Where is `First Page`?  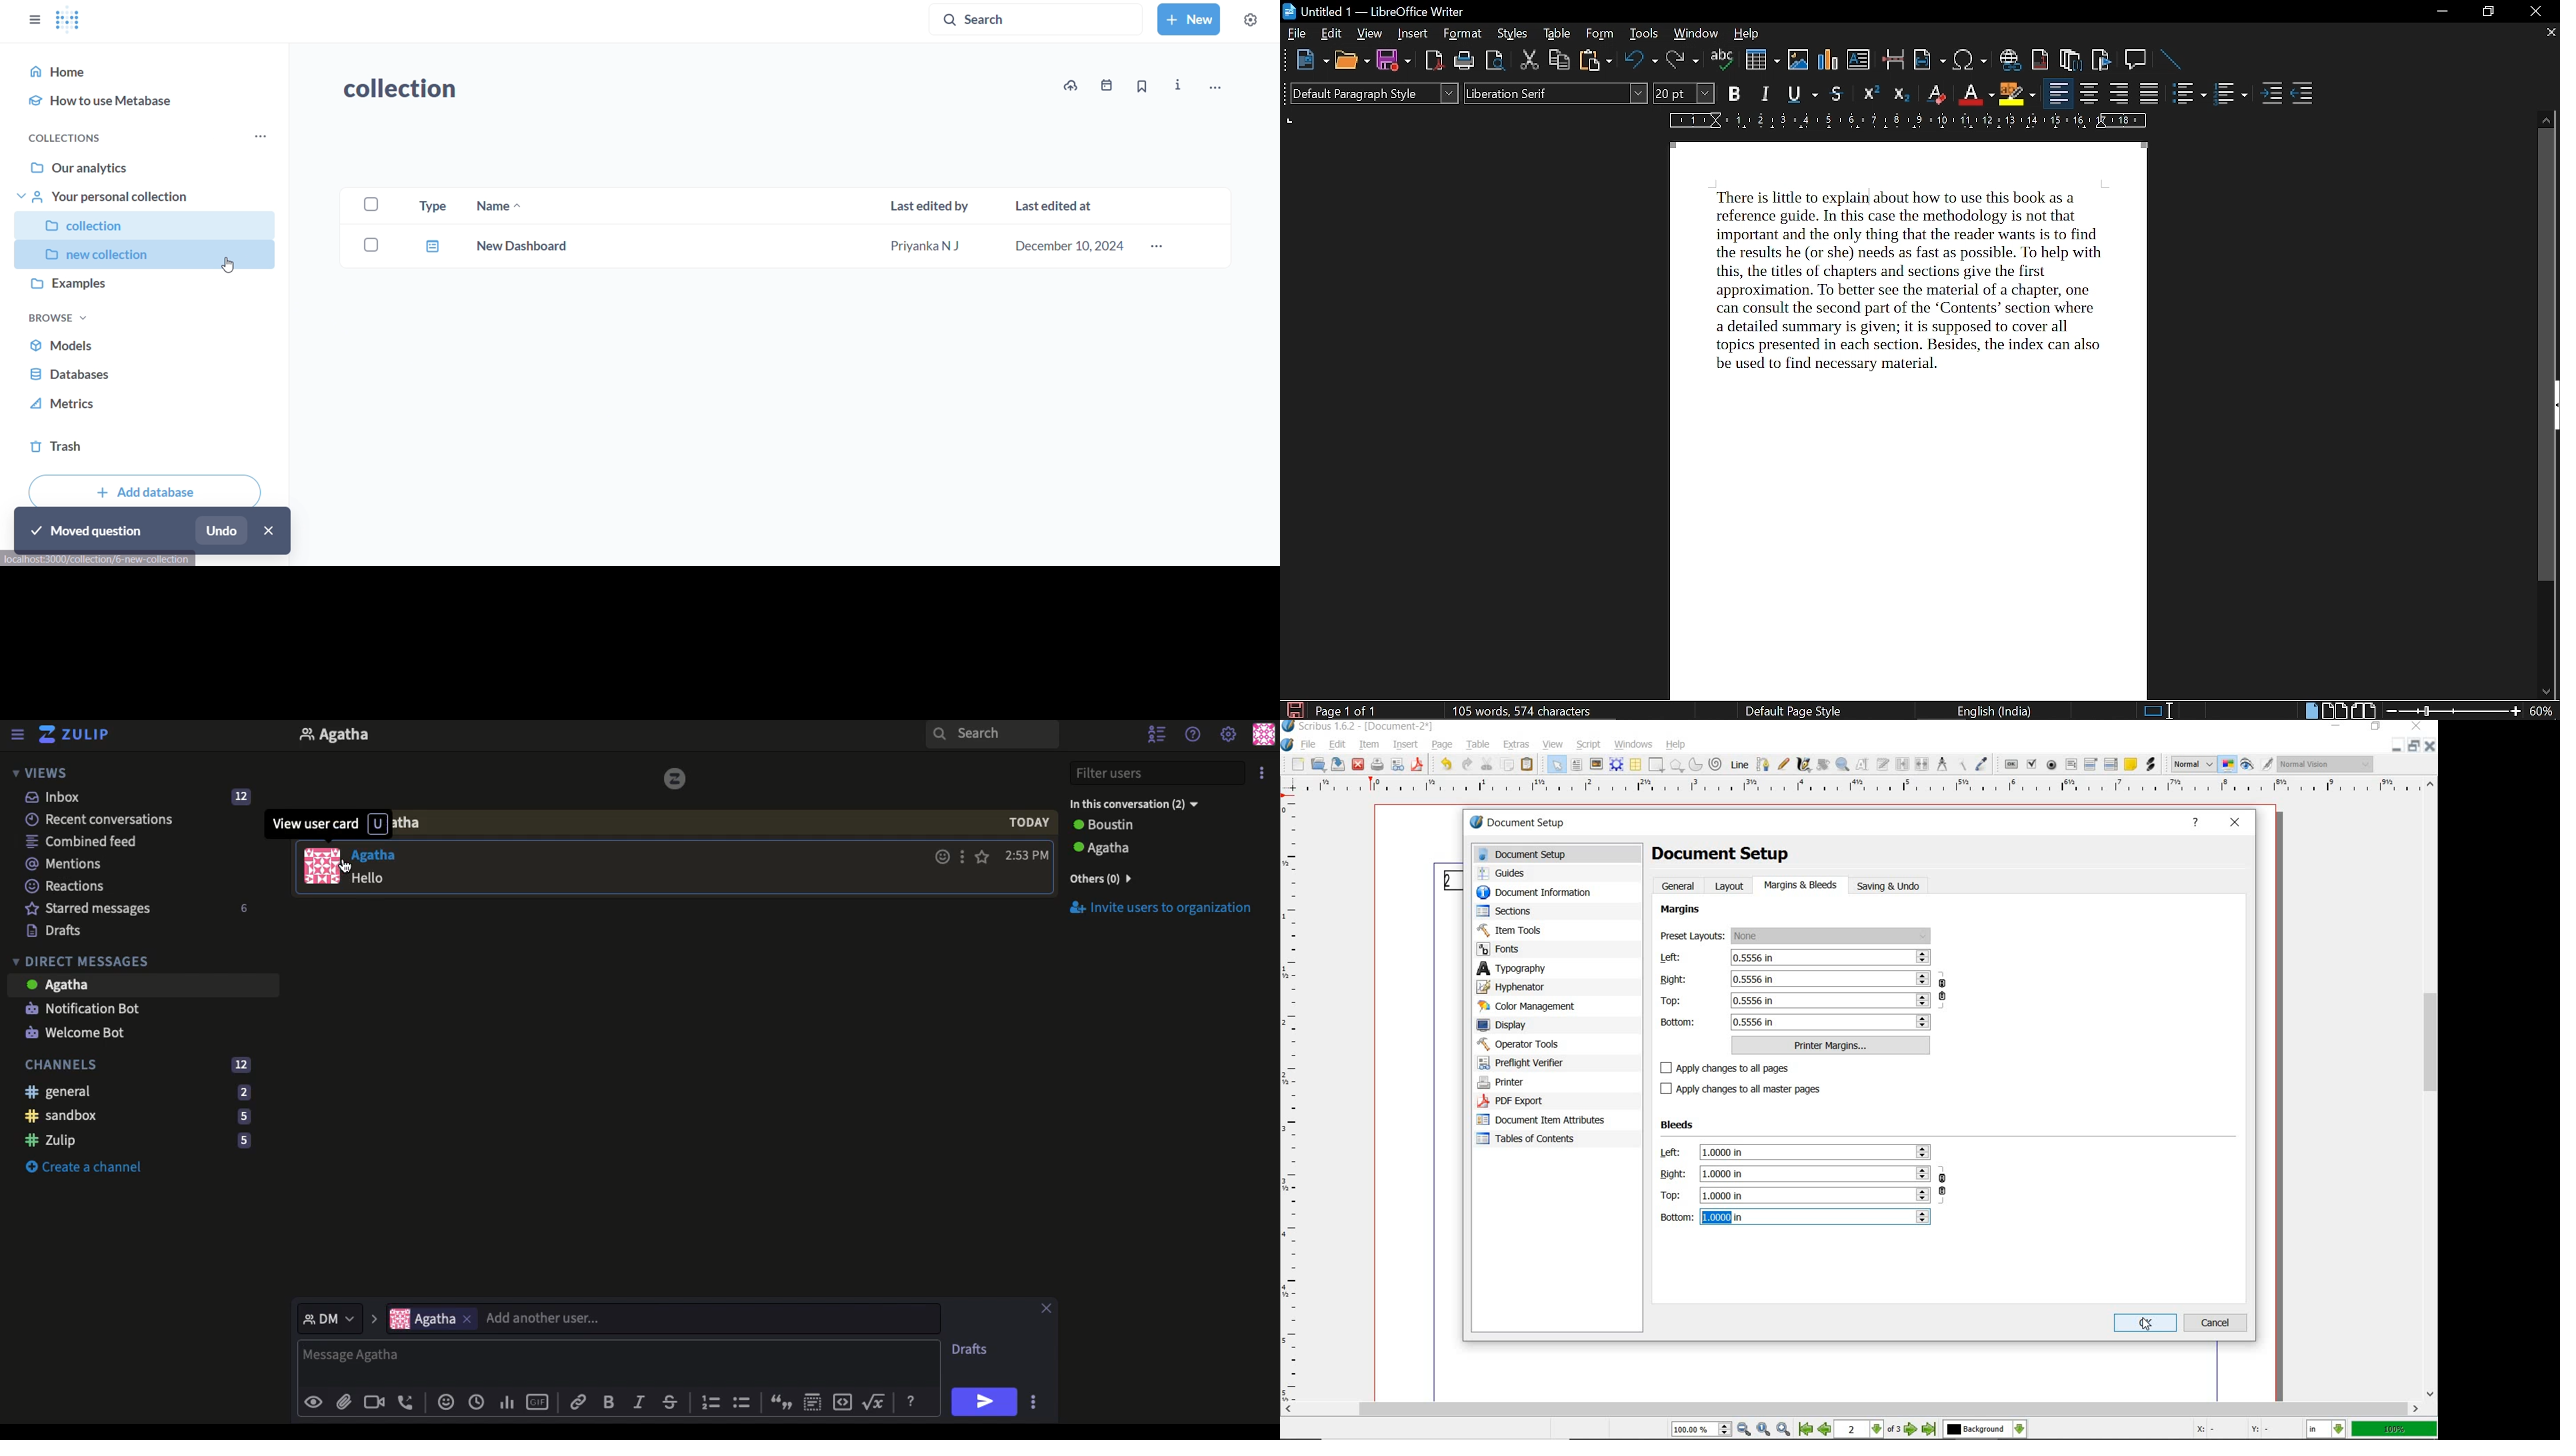 First Page is located at coordinates (1806, 1430).